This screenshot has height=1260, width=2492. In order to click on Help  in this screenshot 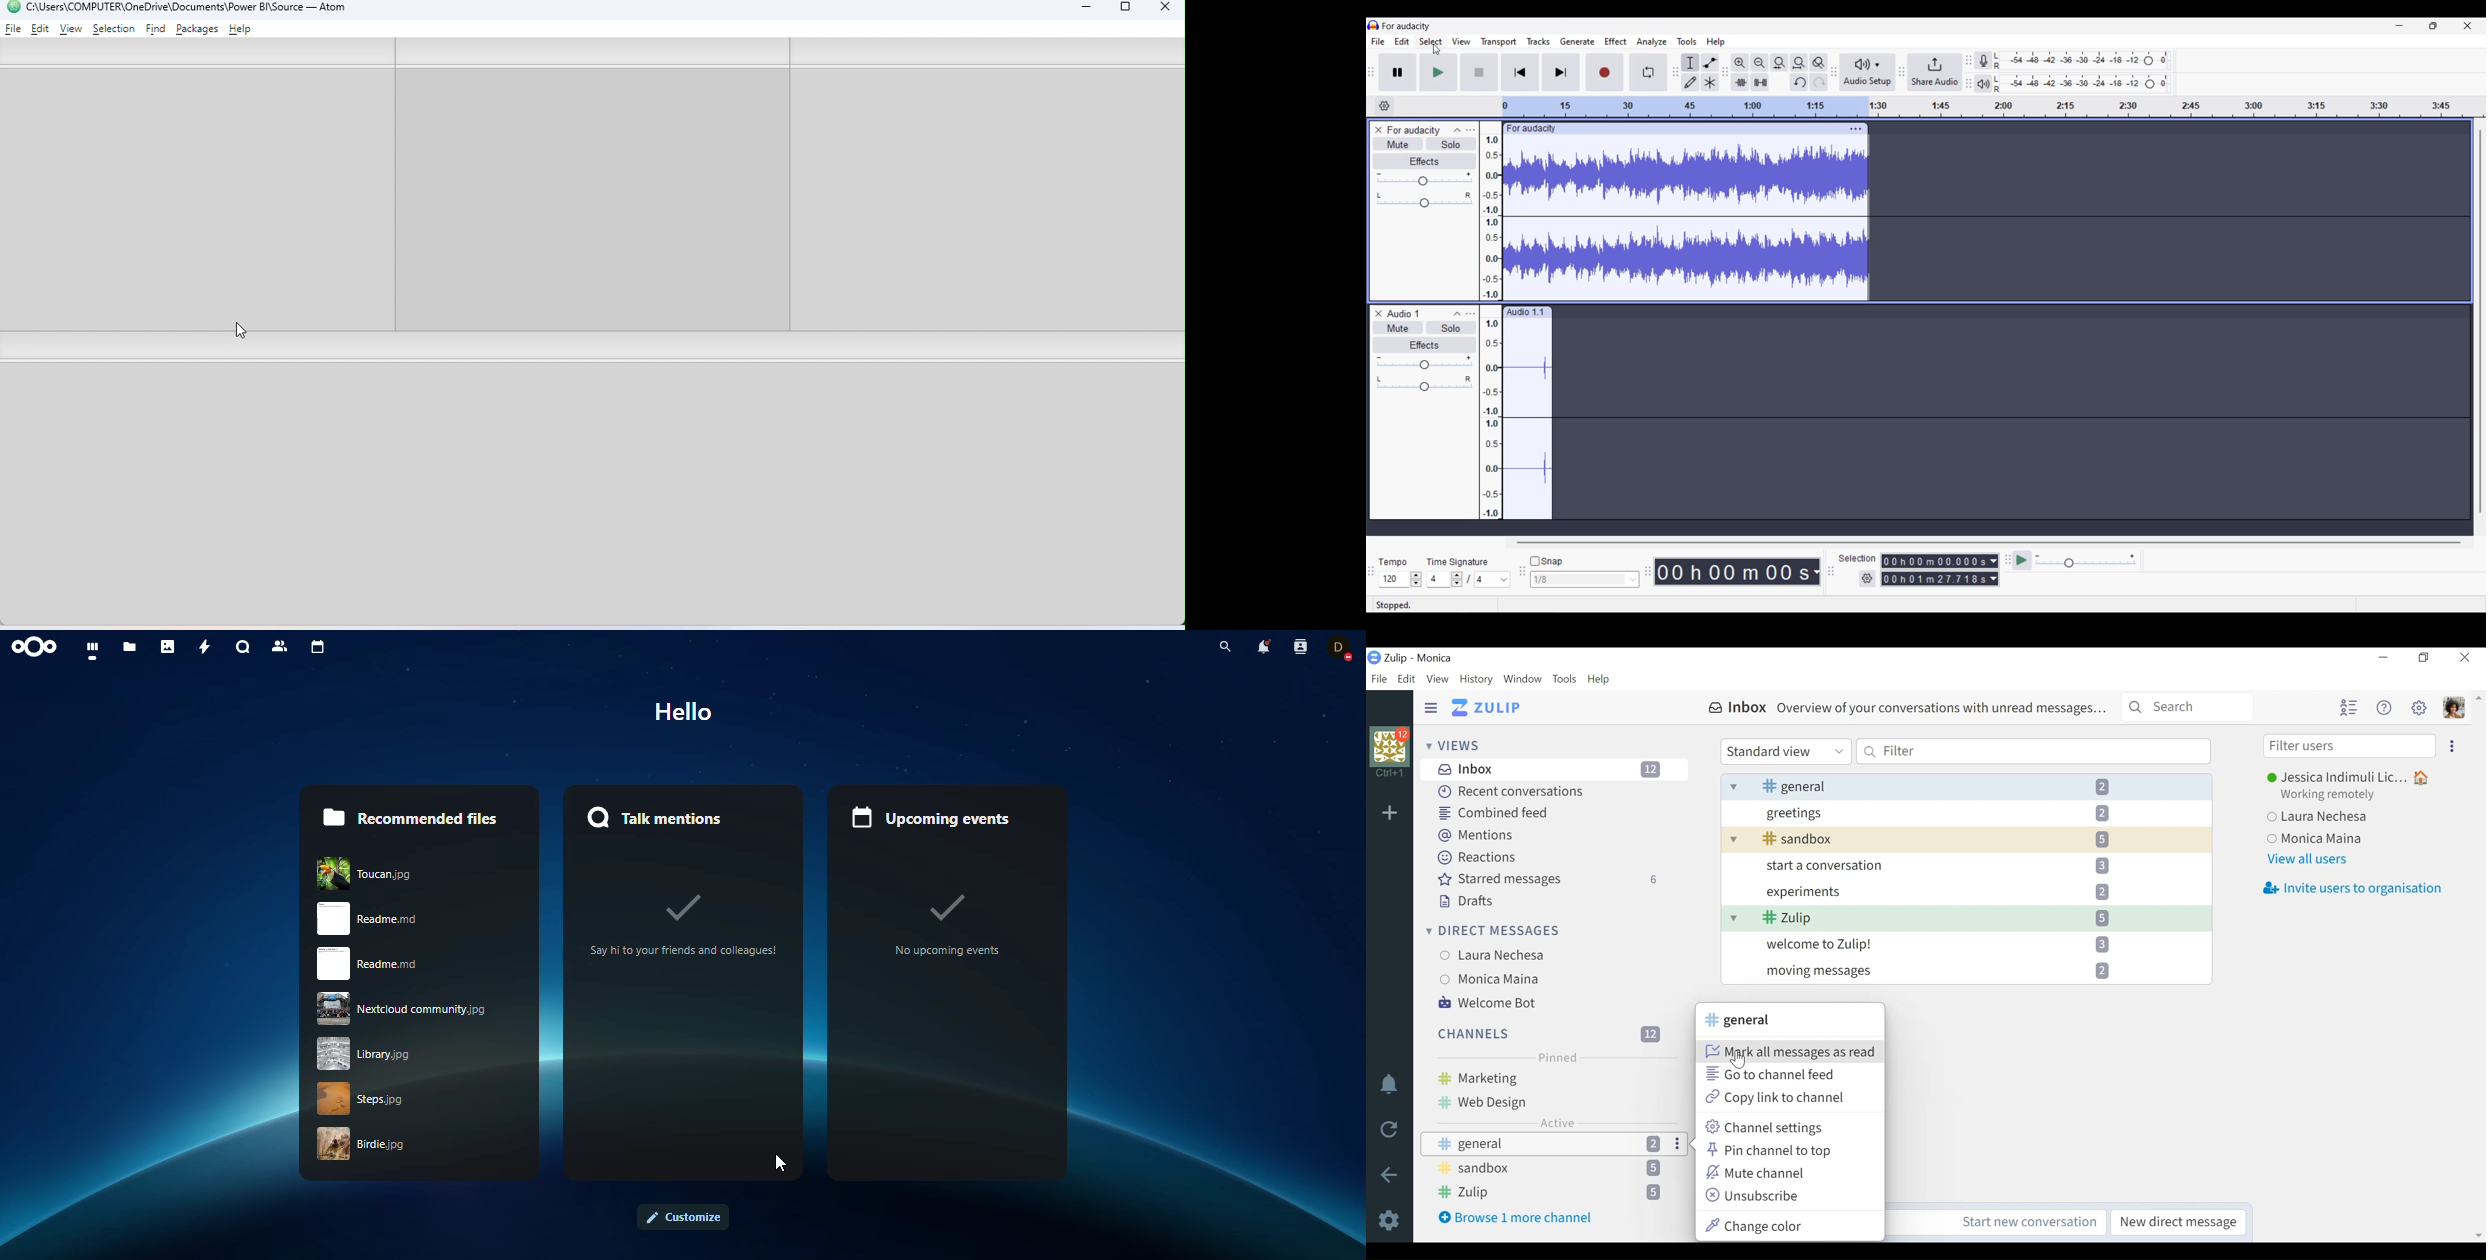, I will do `click(2382, 707)`.